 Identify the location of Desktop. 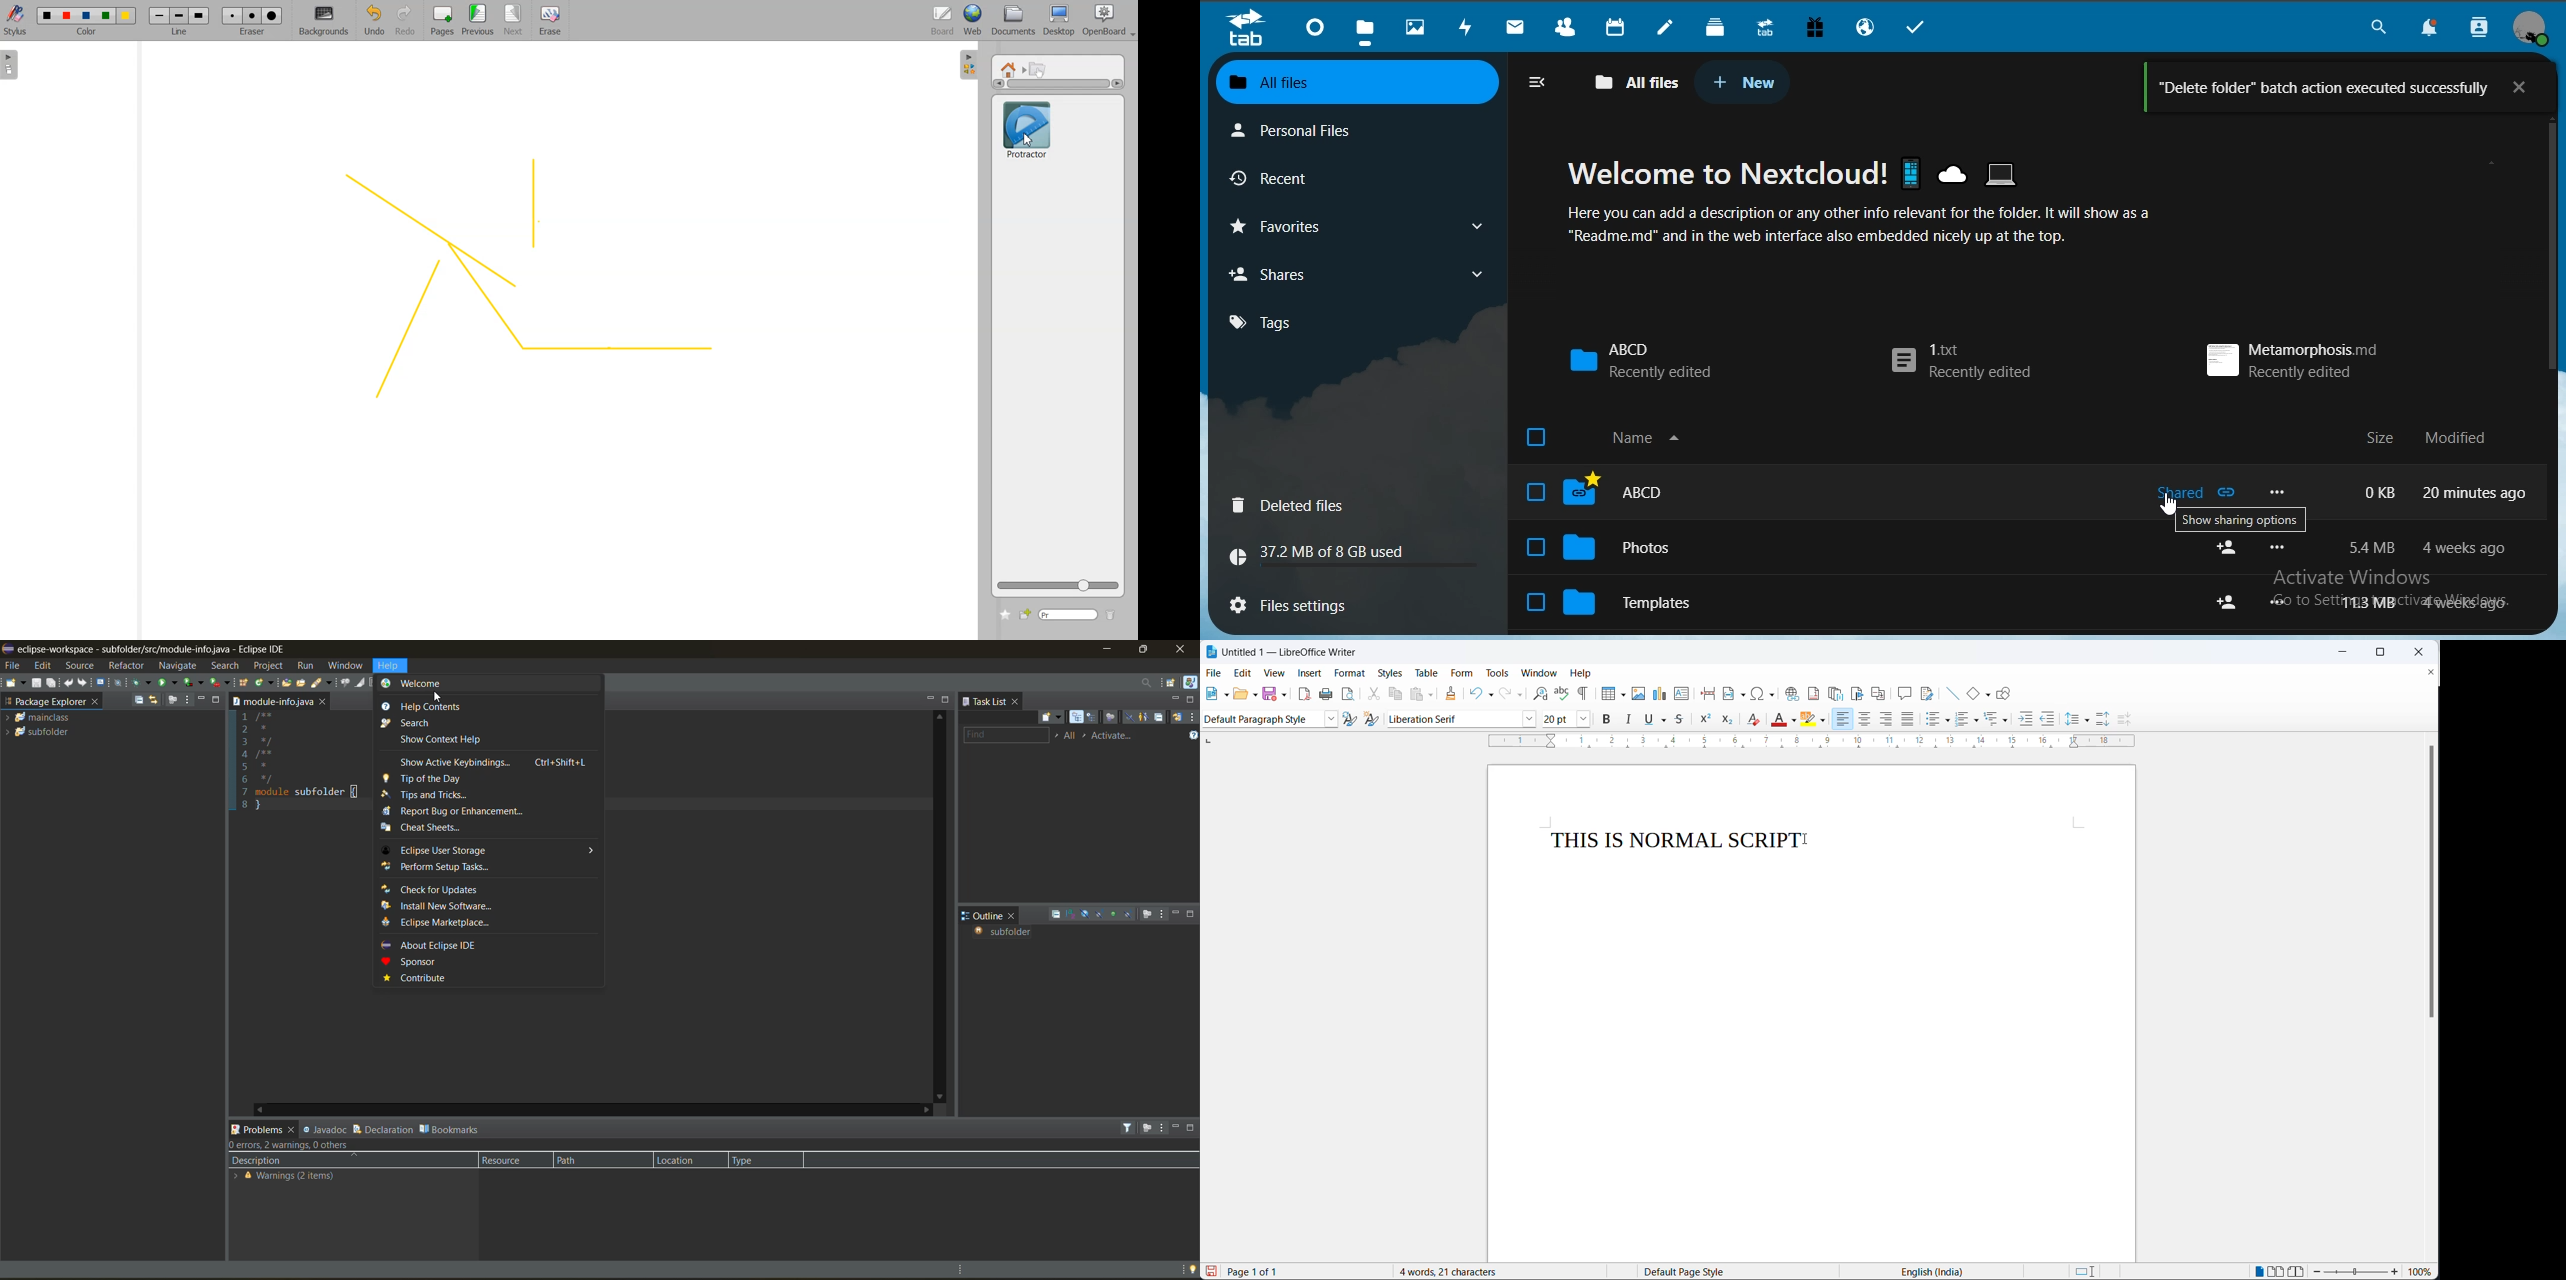
(1059, 21).